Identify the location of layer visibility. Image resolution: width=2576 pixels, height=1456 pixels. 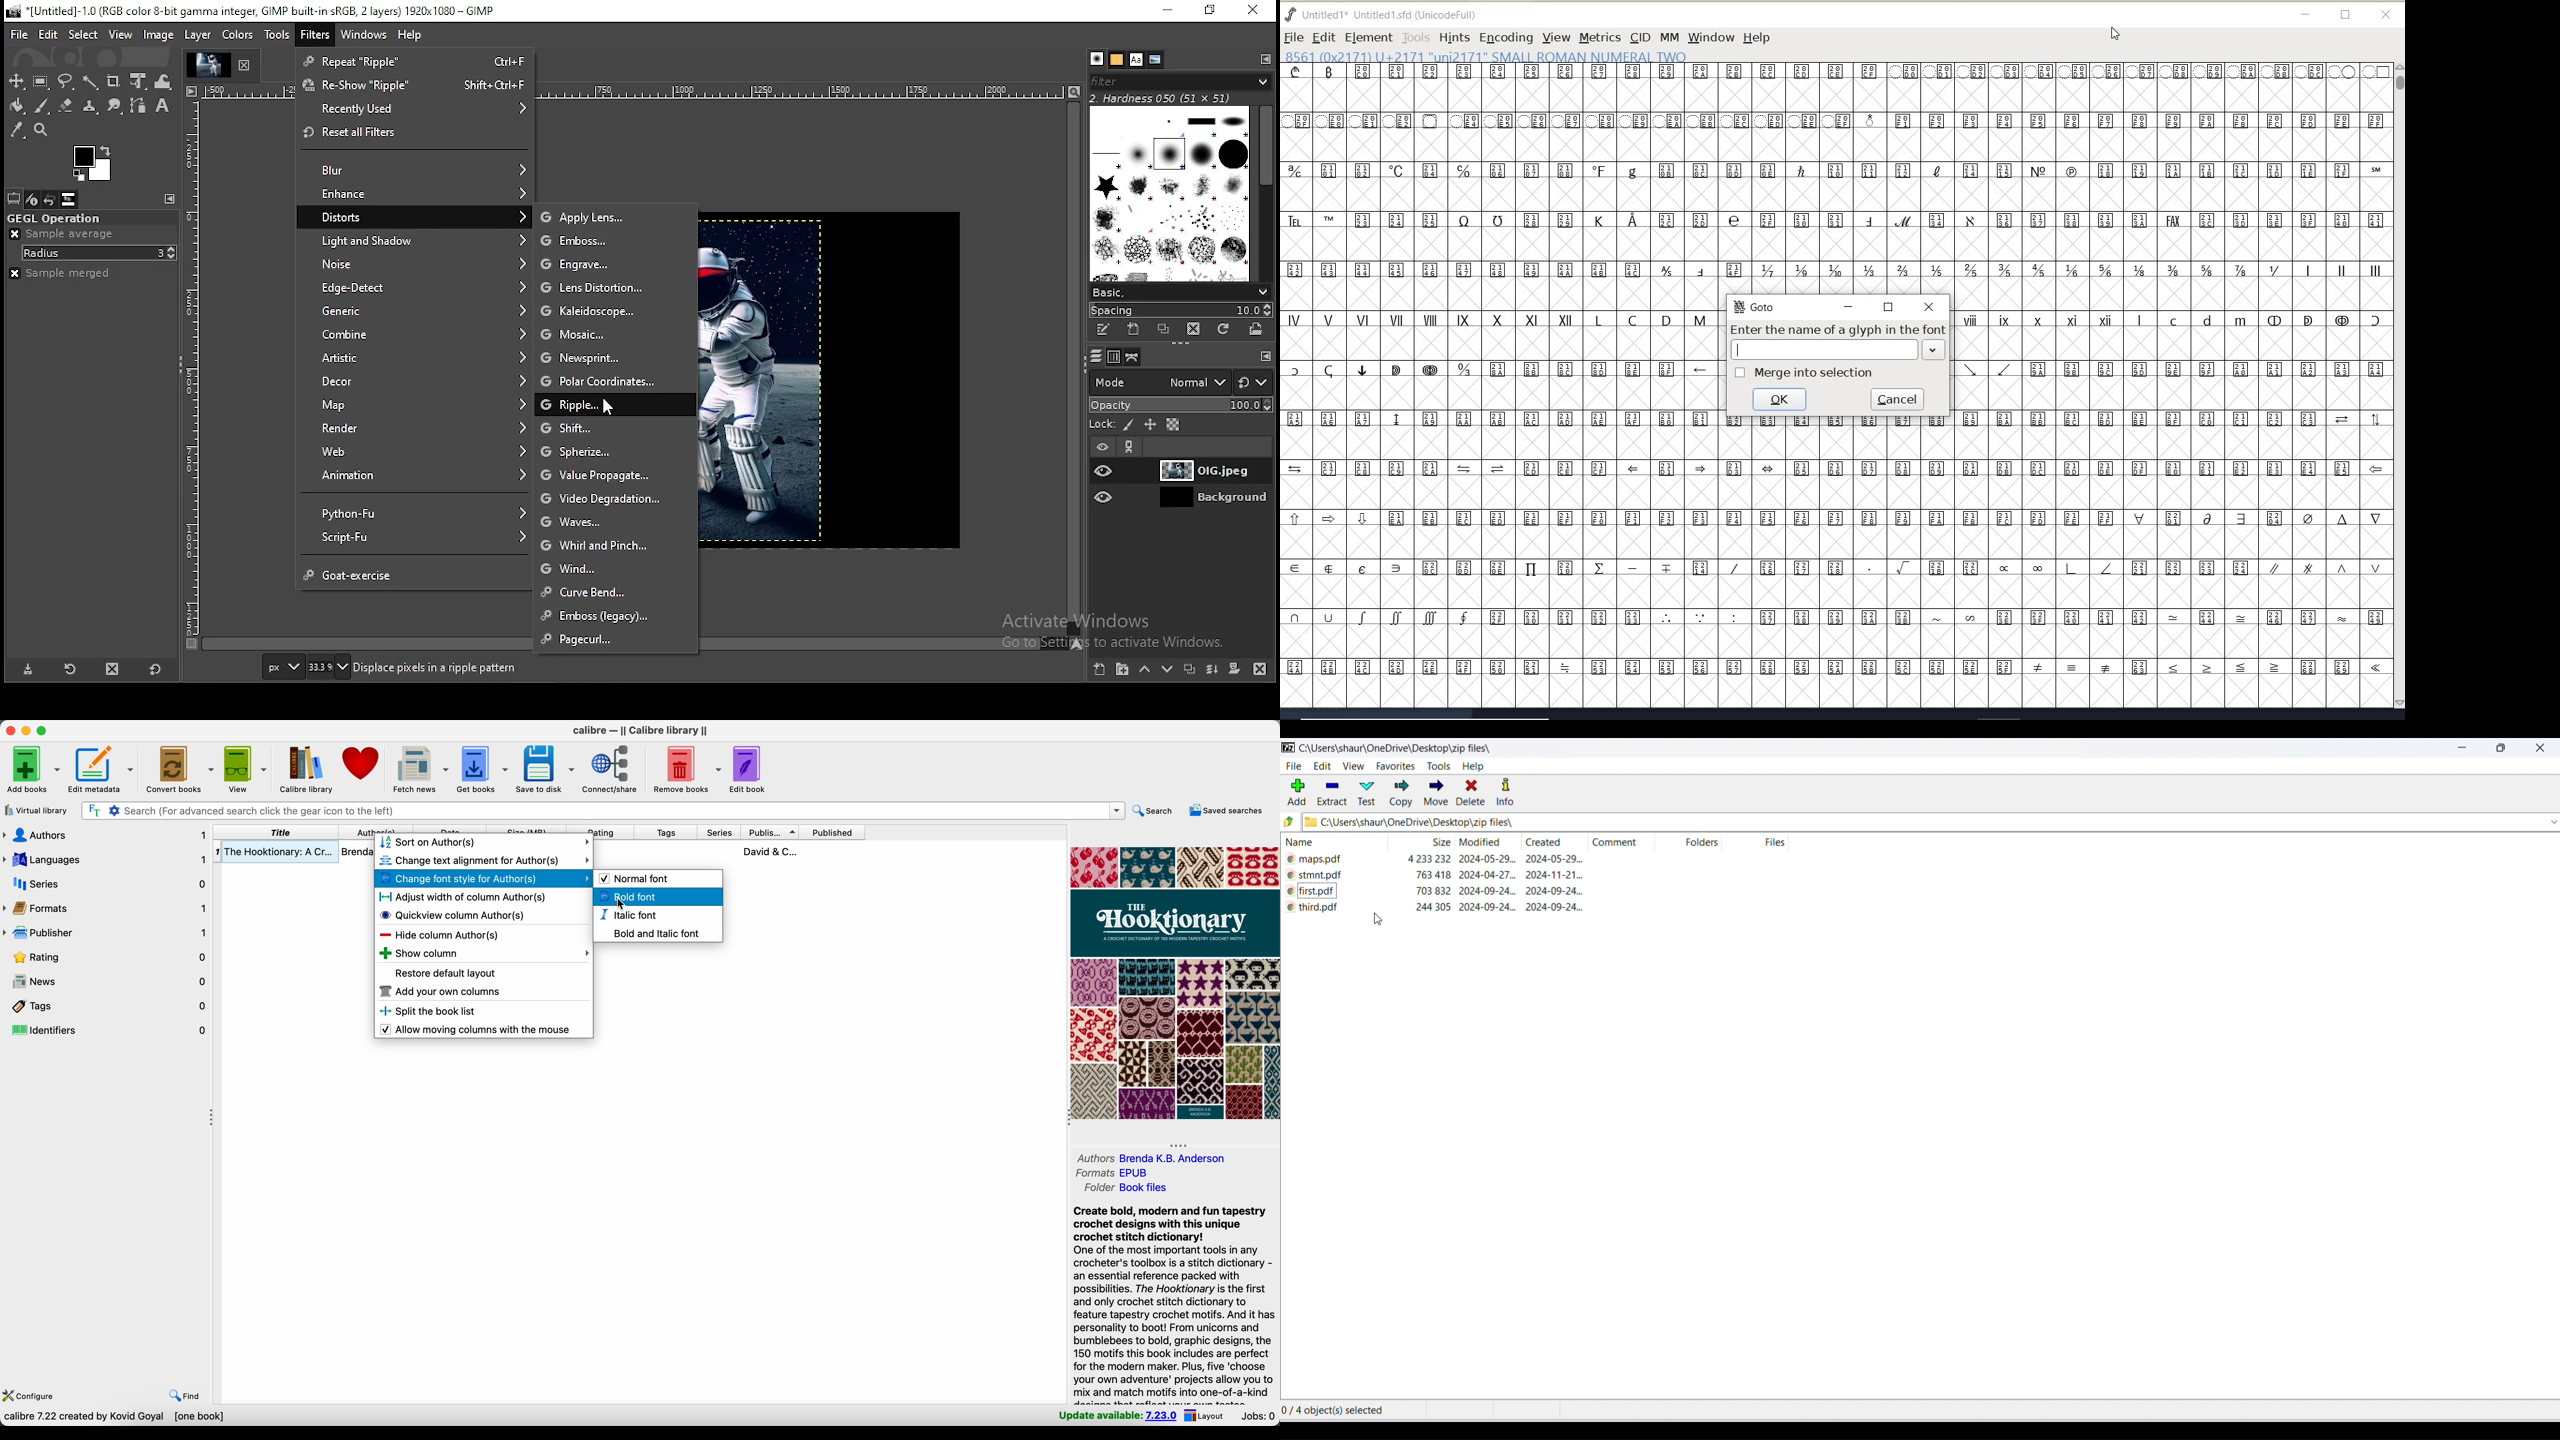
(1105, 496).